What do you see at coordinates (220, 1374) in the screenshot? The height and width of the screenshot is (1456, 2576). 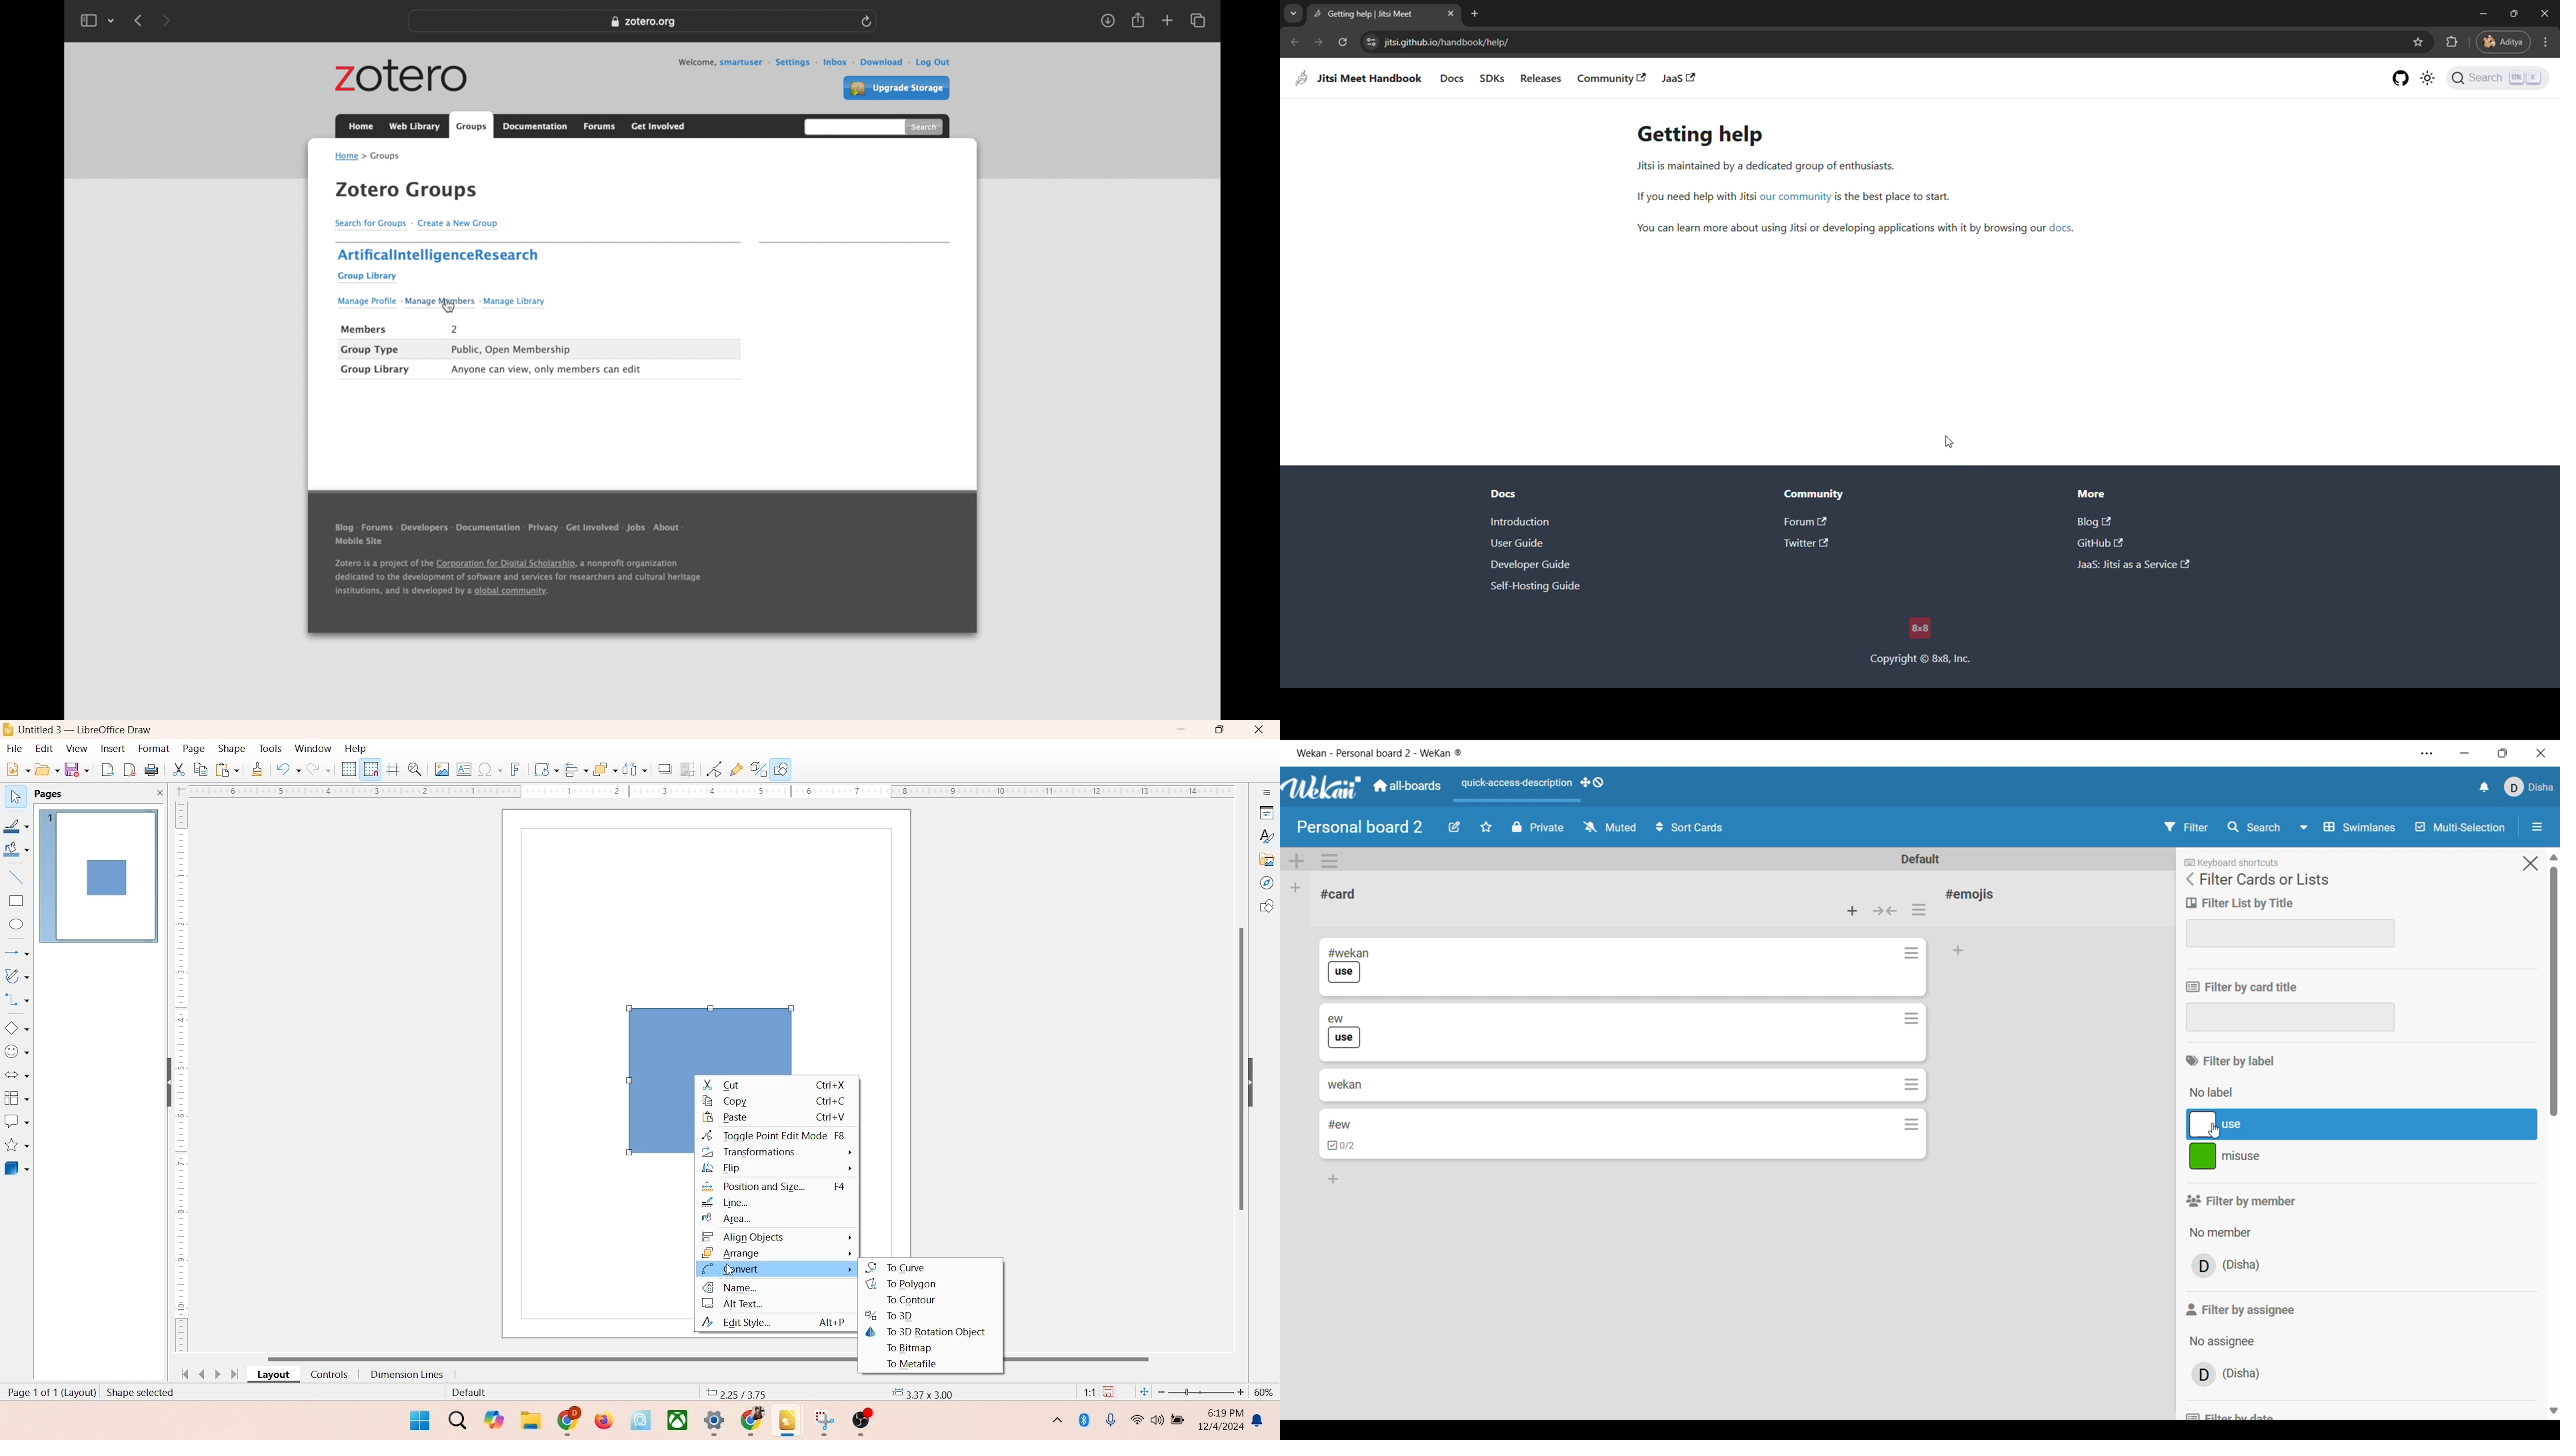 I see `next page` at bounding box center [220, 1374].